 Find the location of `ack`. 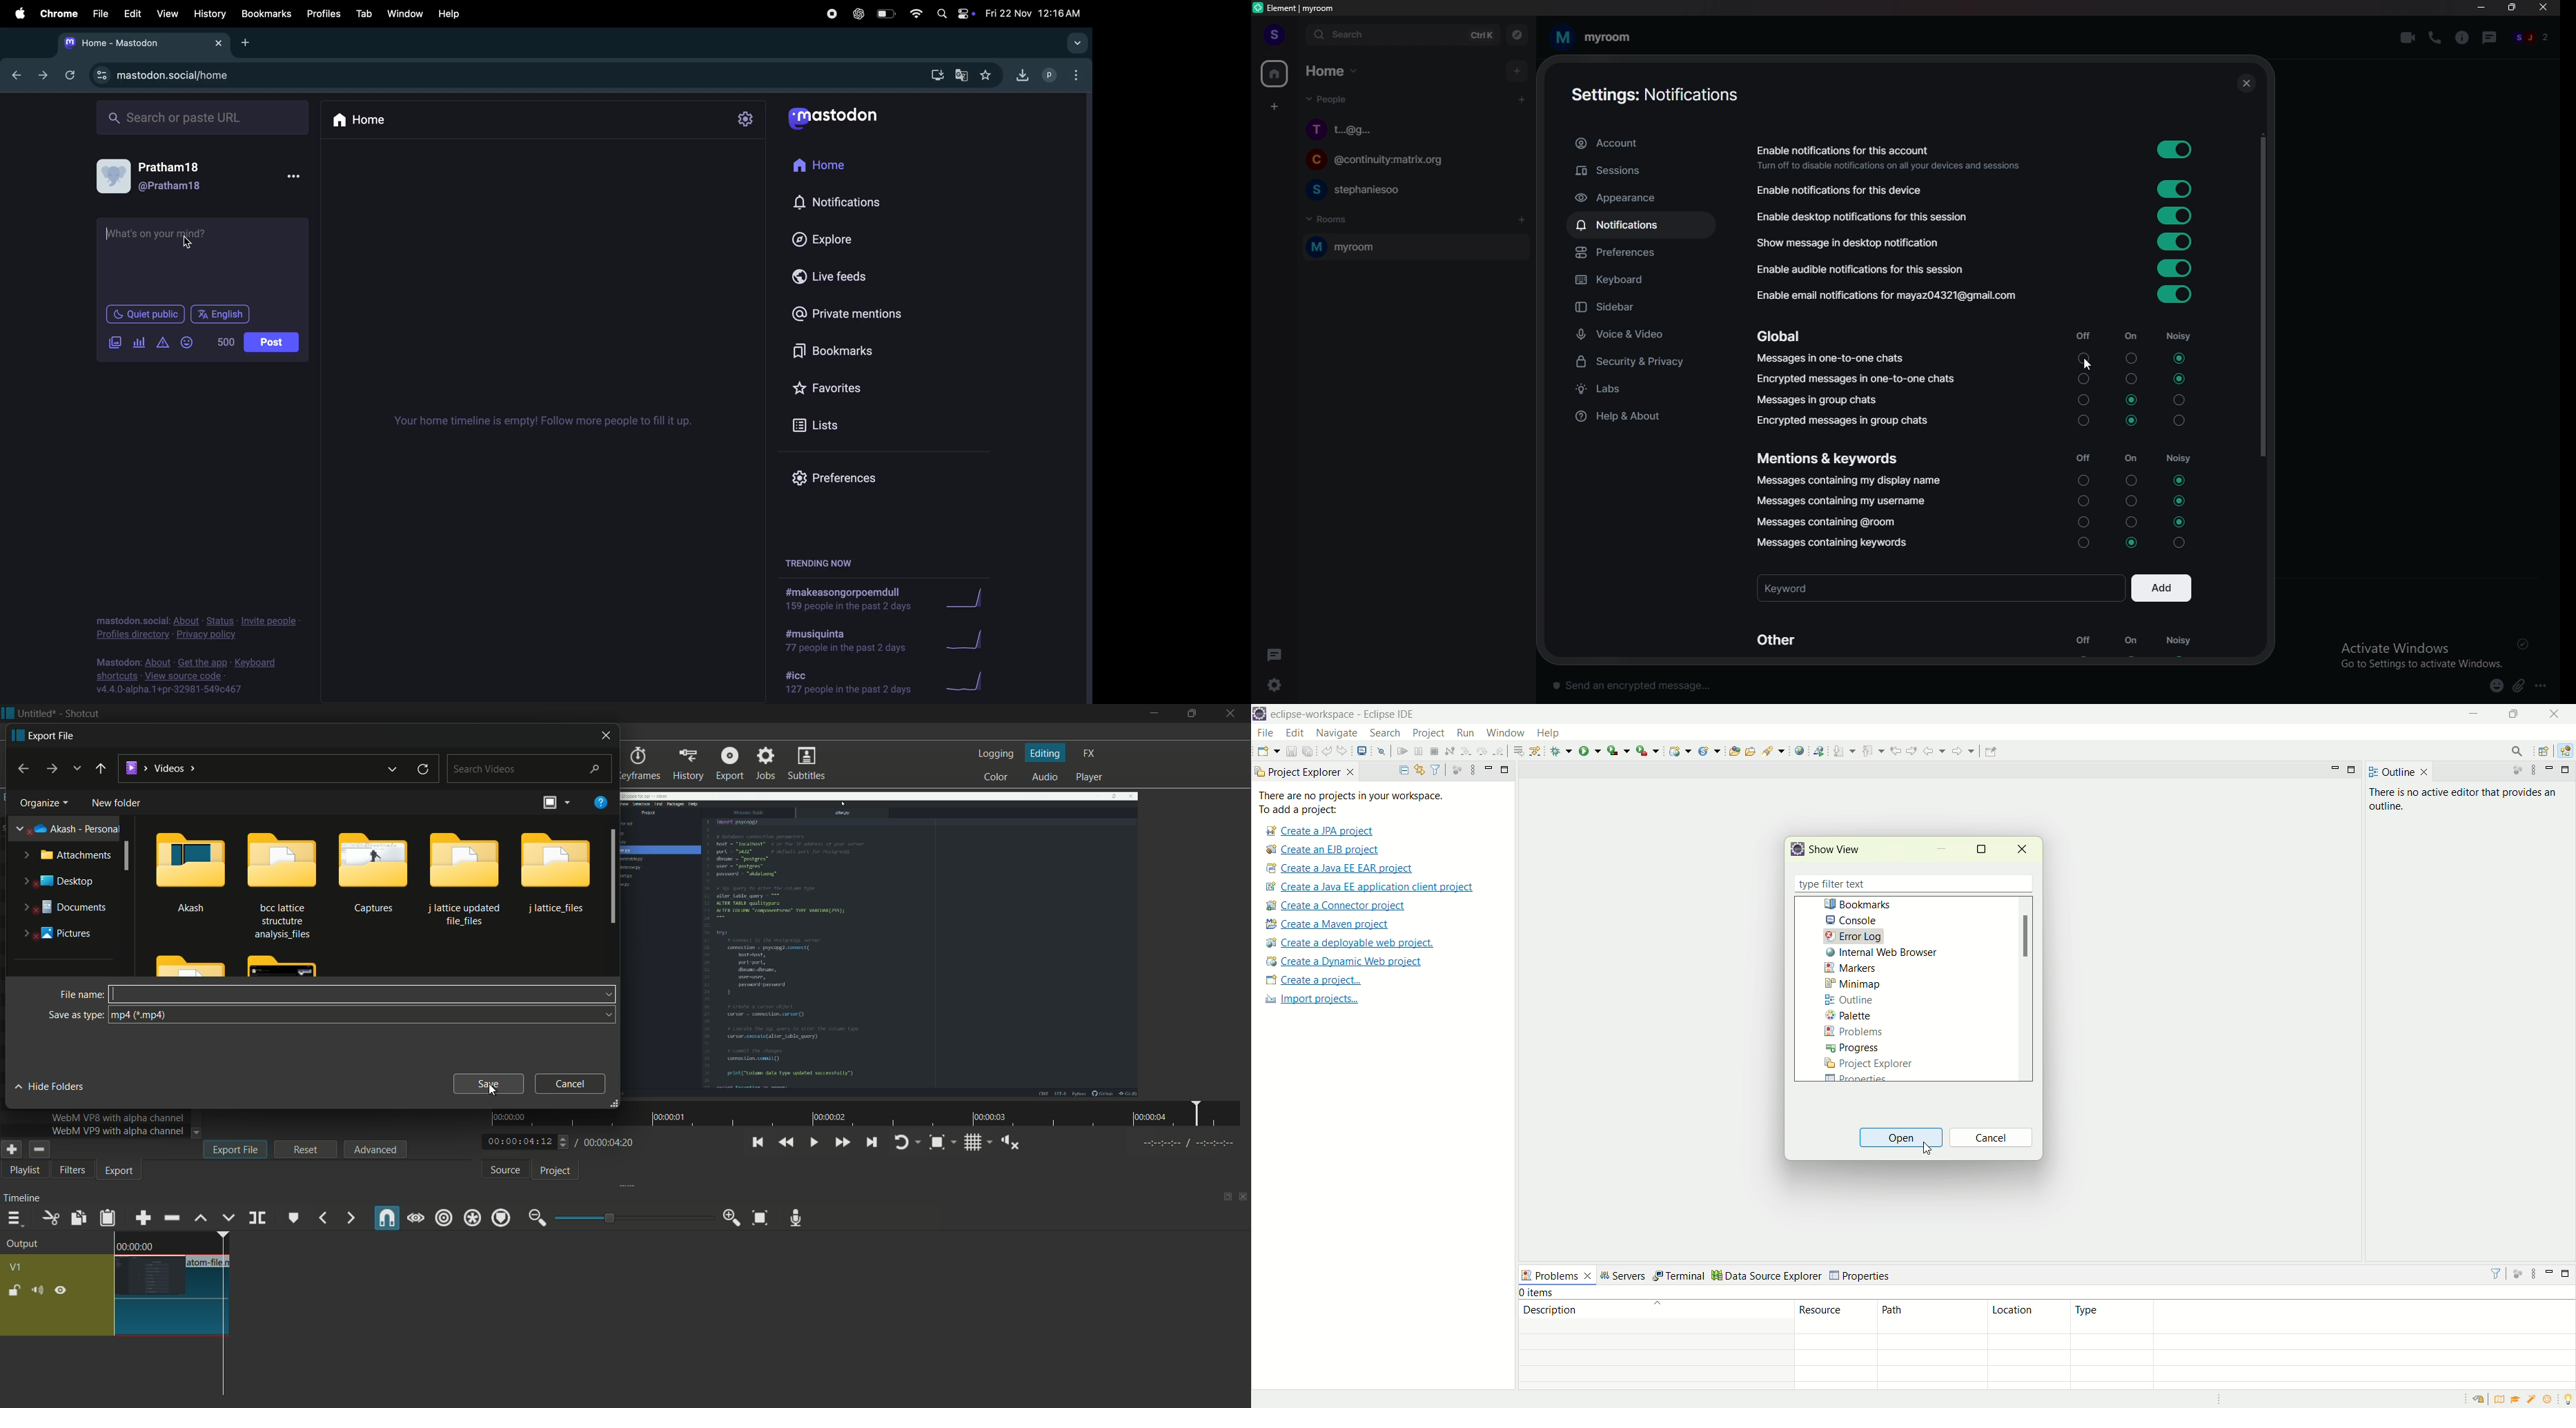

ack is located at coordinates (100, 769).